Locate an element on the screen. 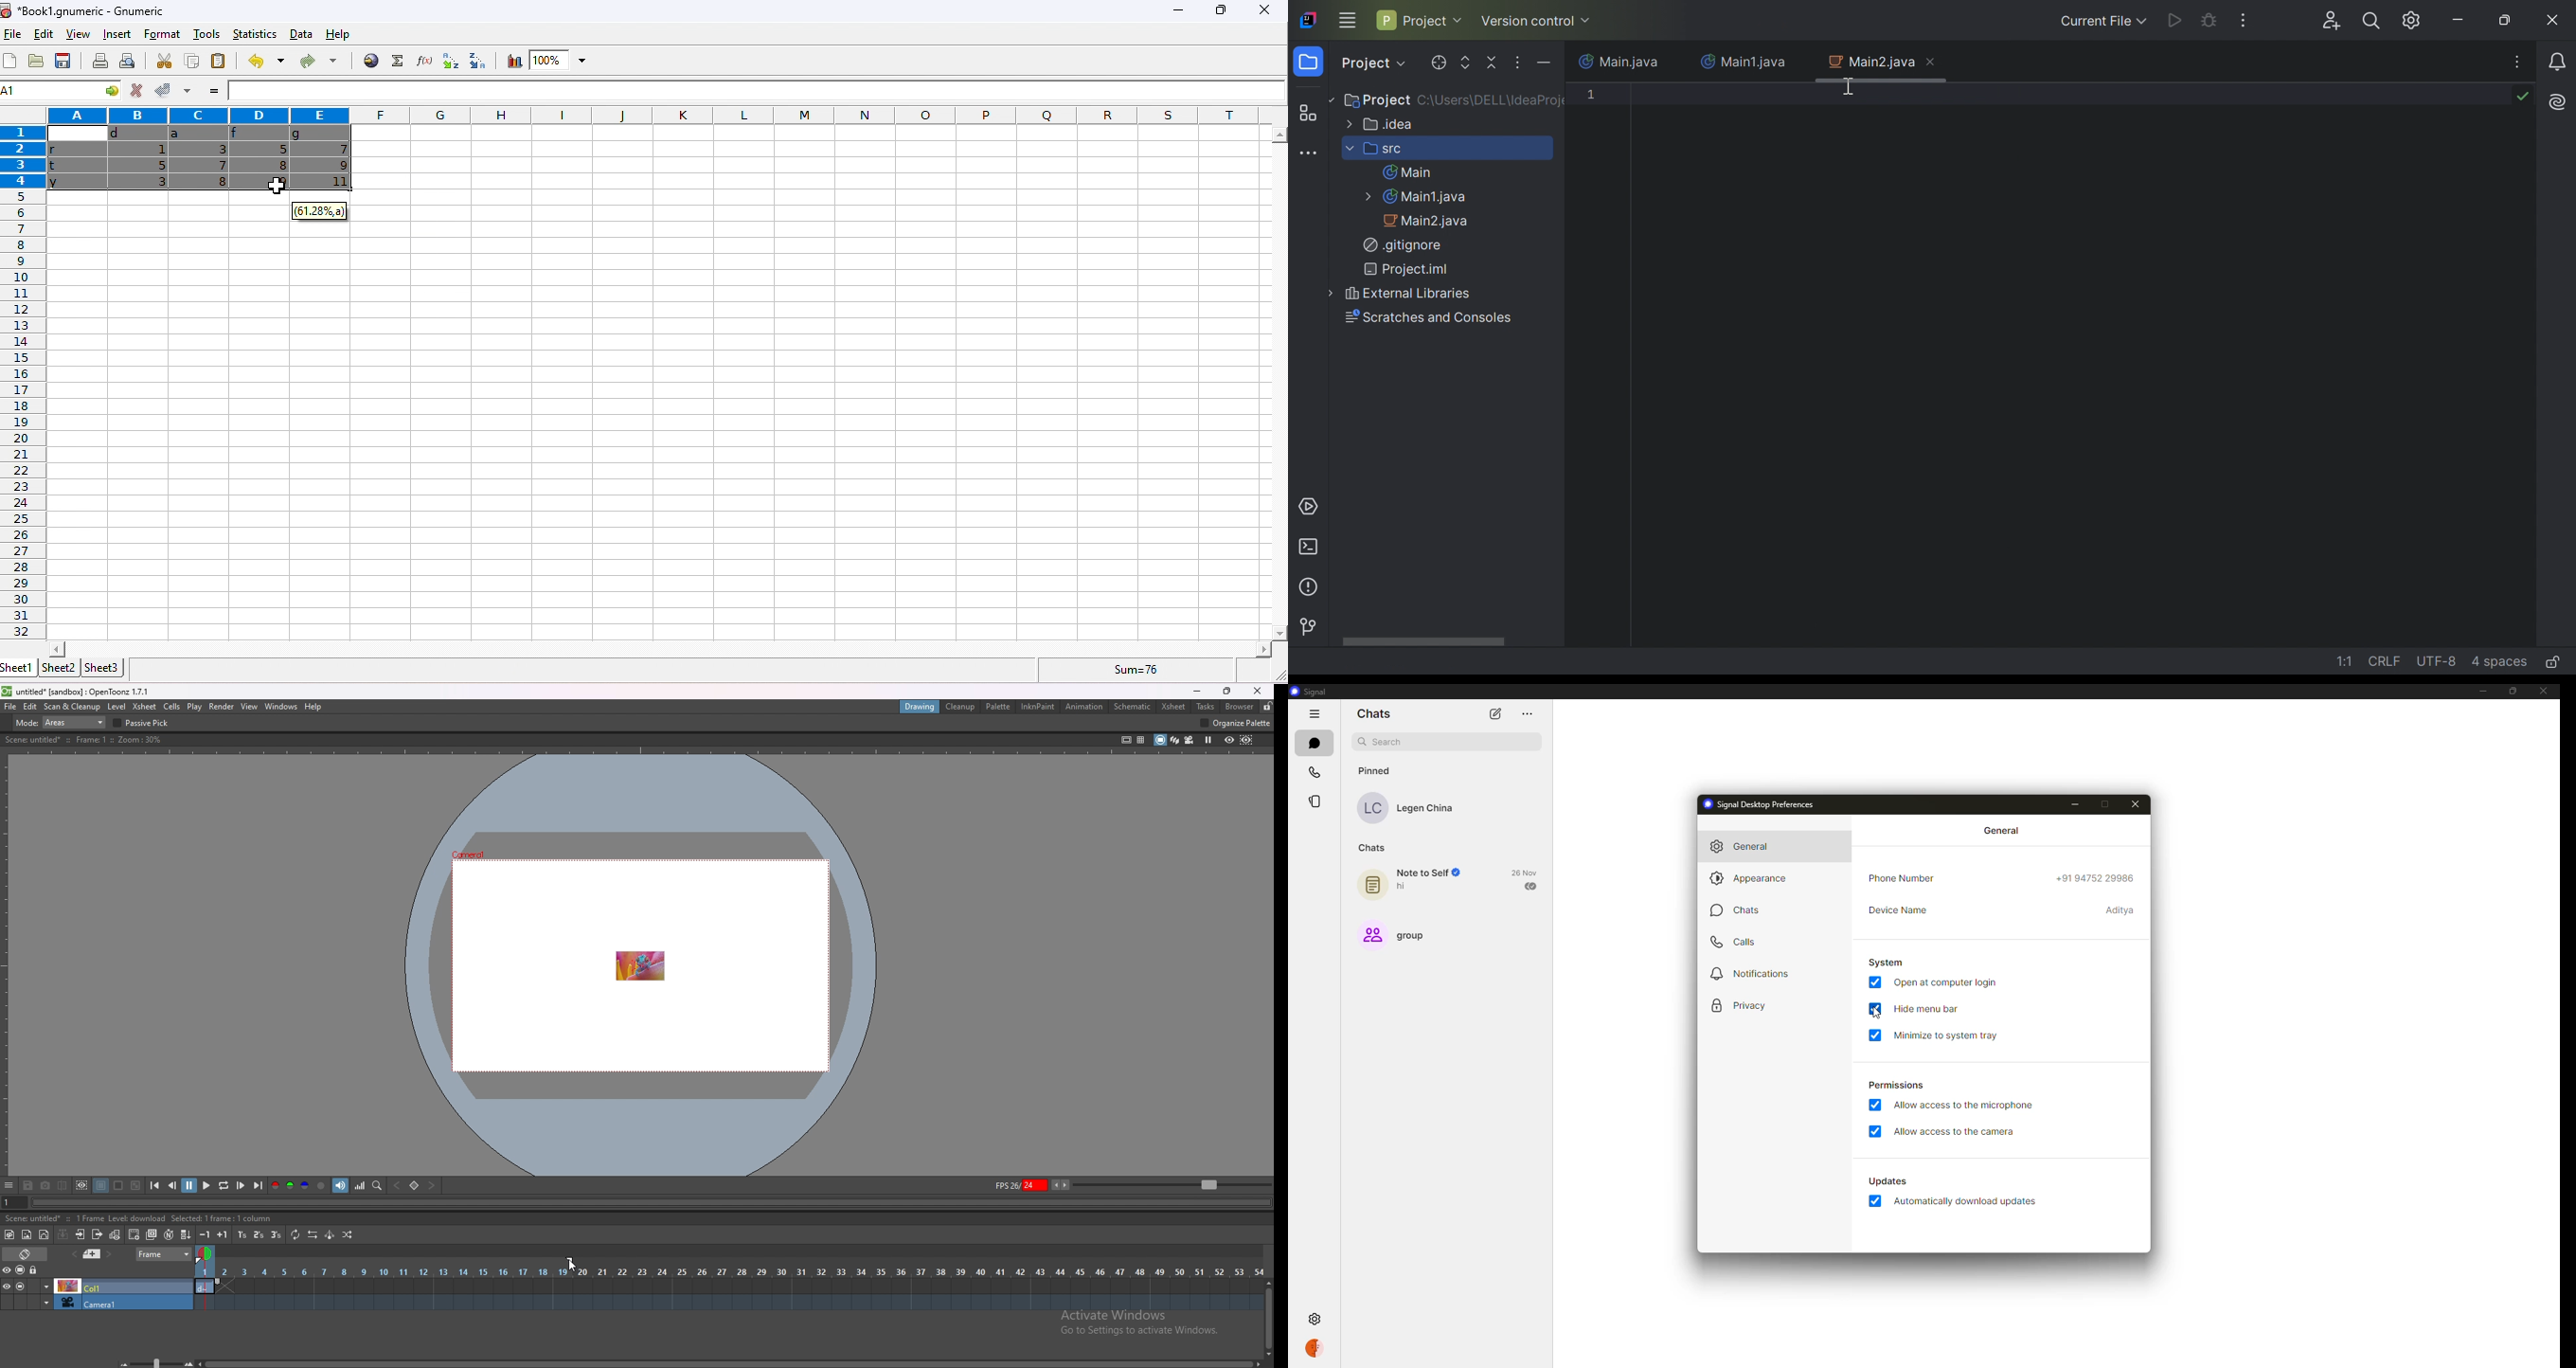  sum=76 is located at coordinates (1140, 669).